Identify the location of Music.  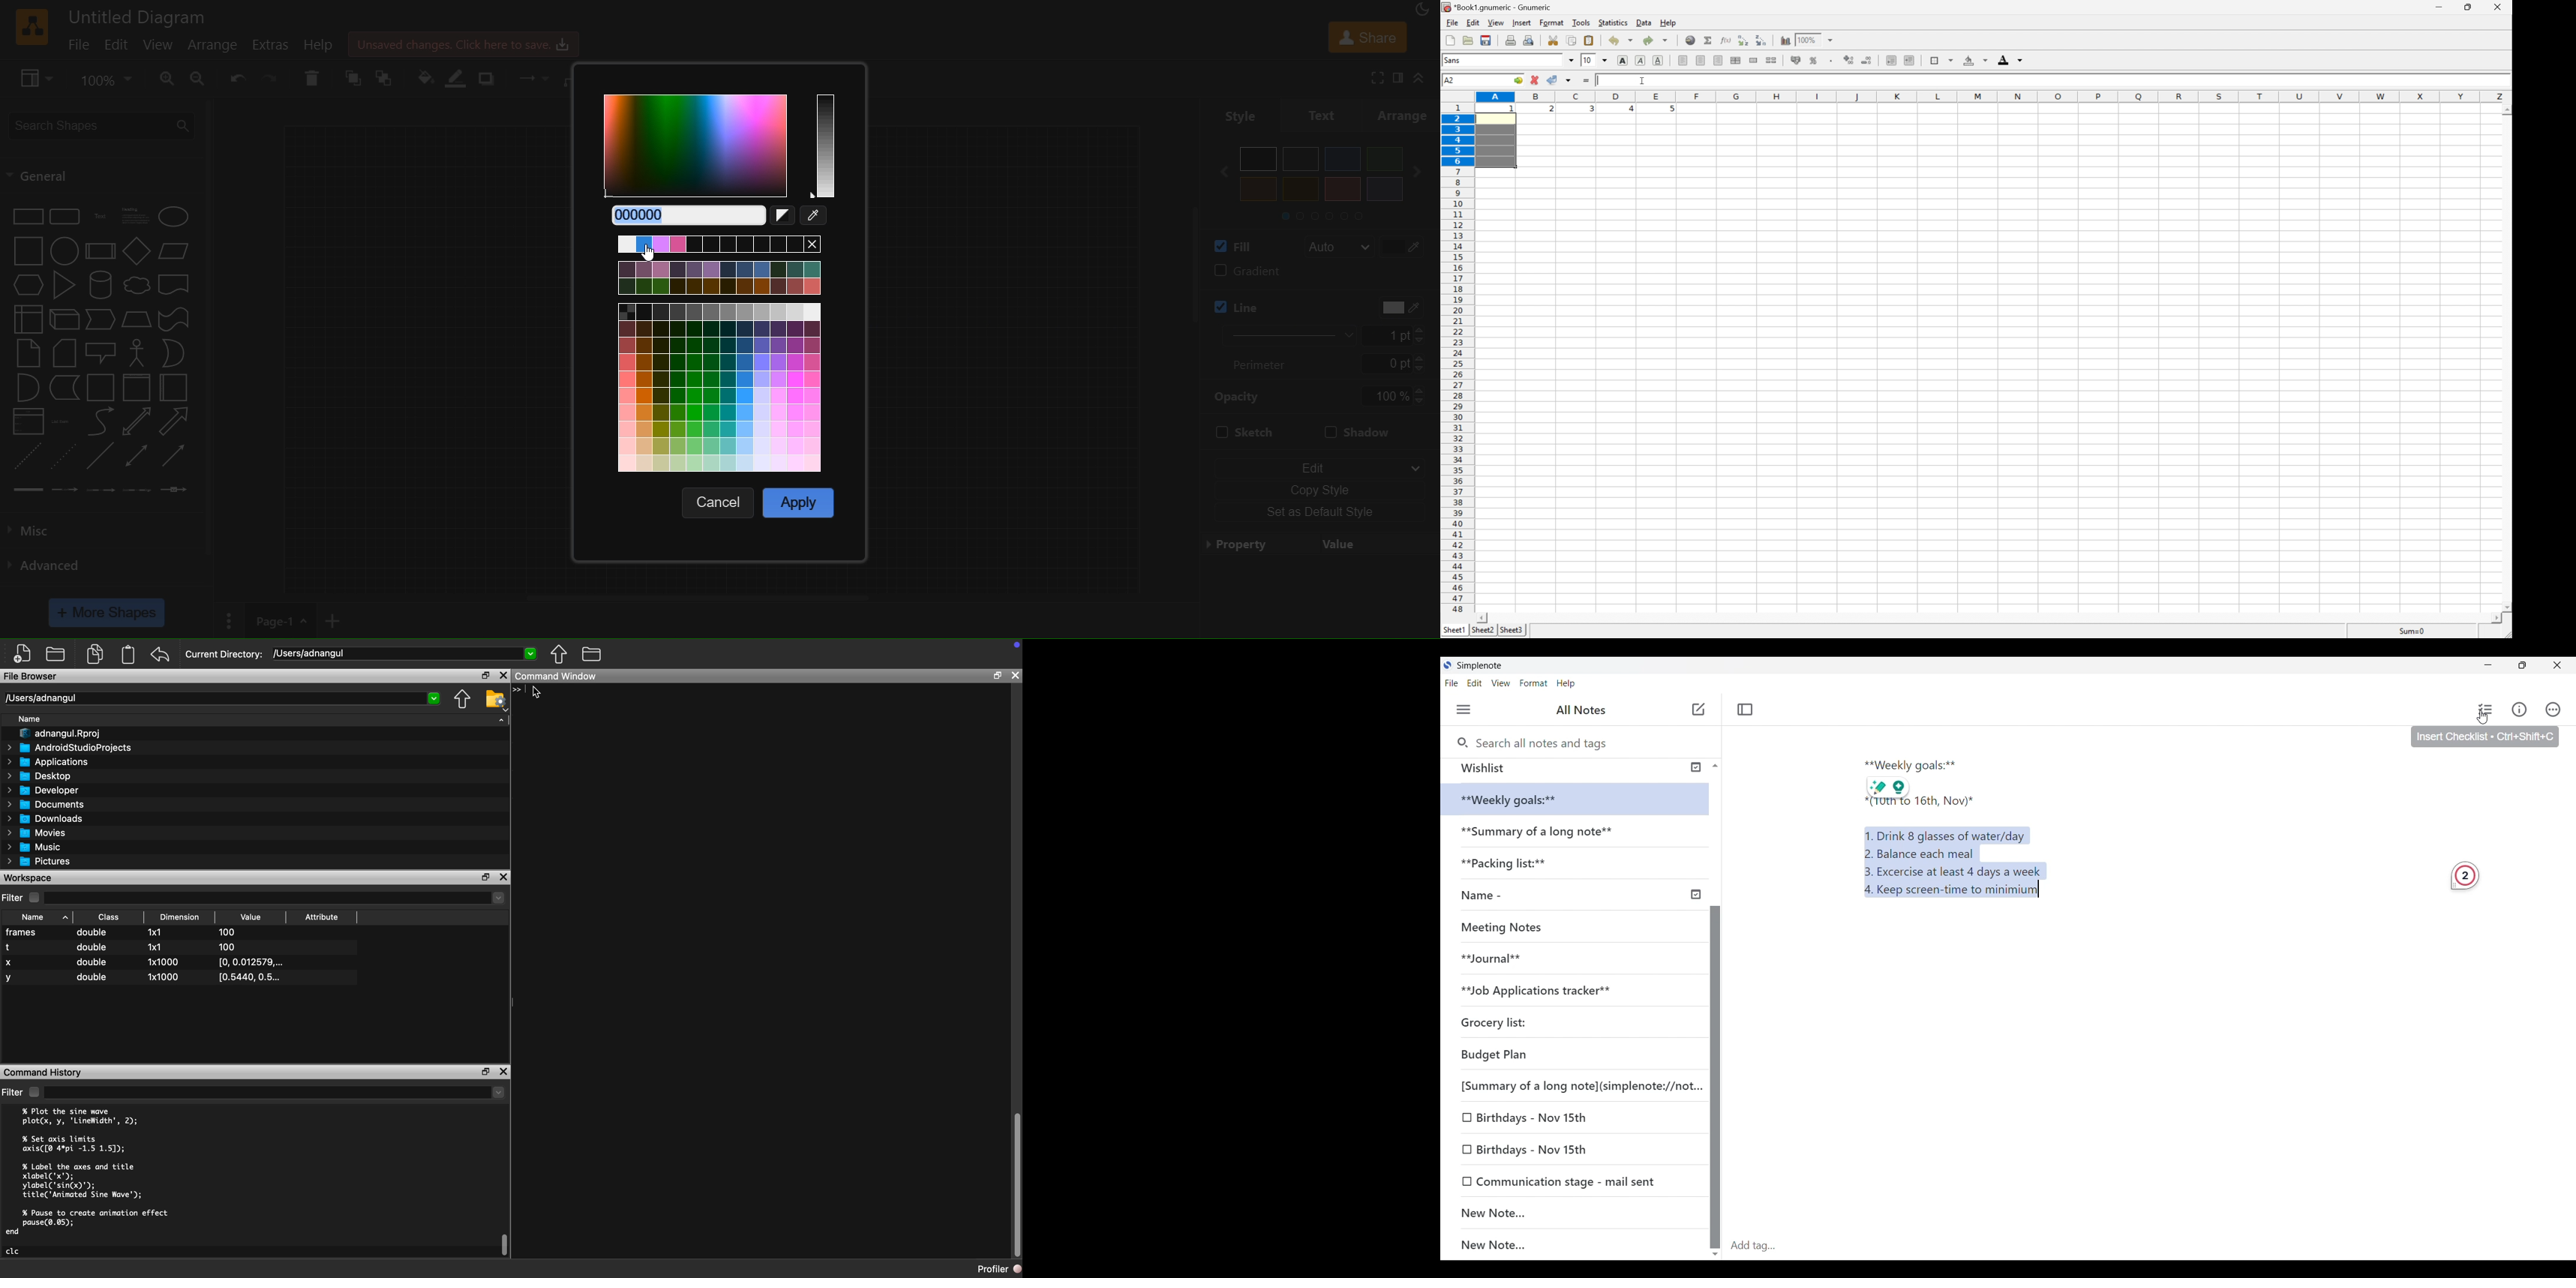
(33, 847).